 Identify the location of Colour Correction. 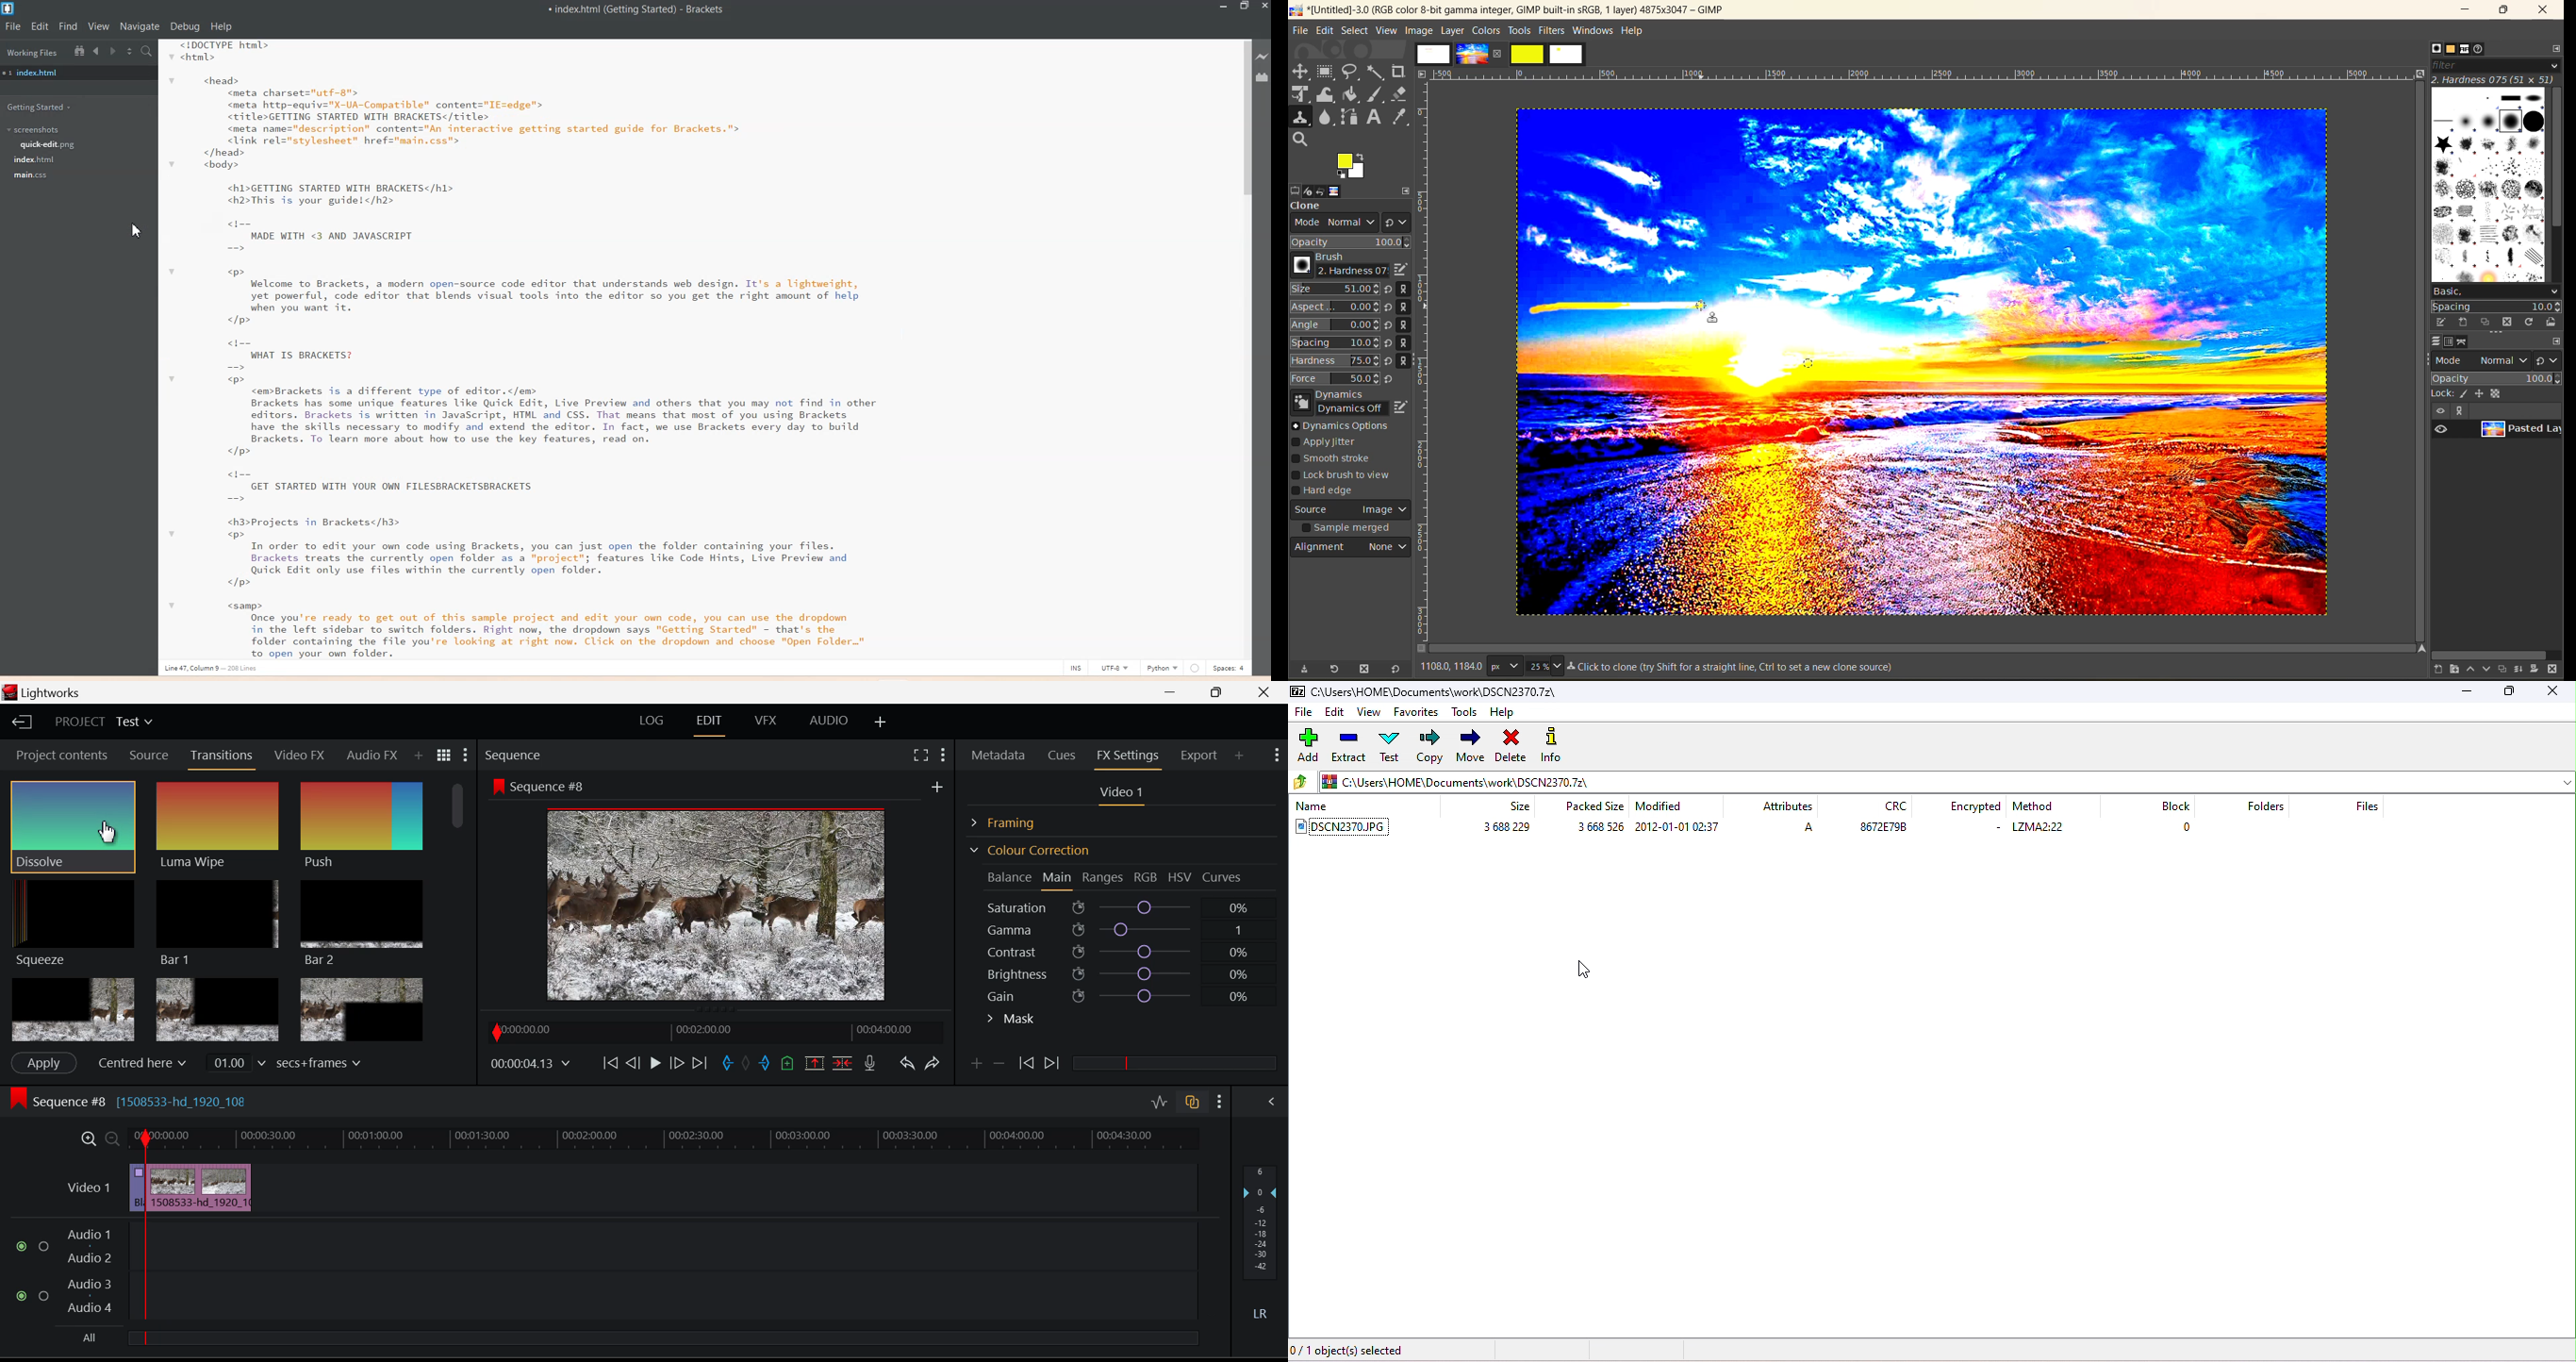
(1029, 850).